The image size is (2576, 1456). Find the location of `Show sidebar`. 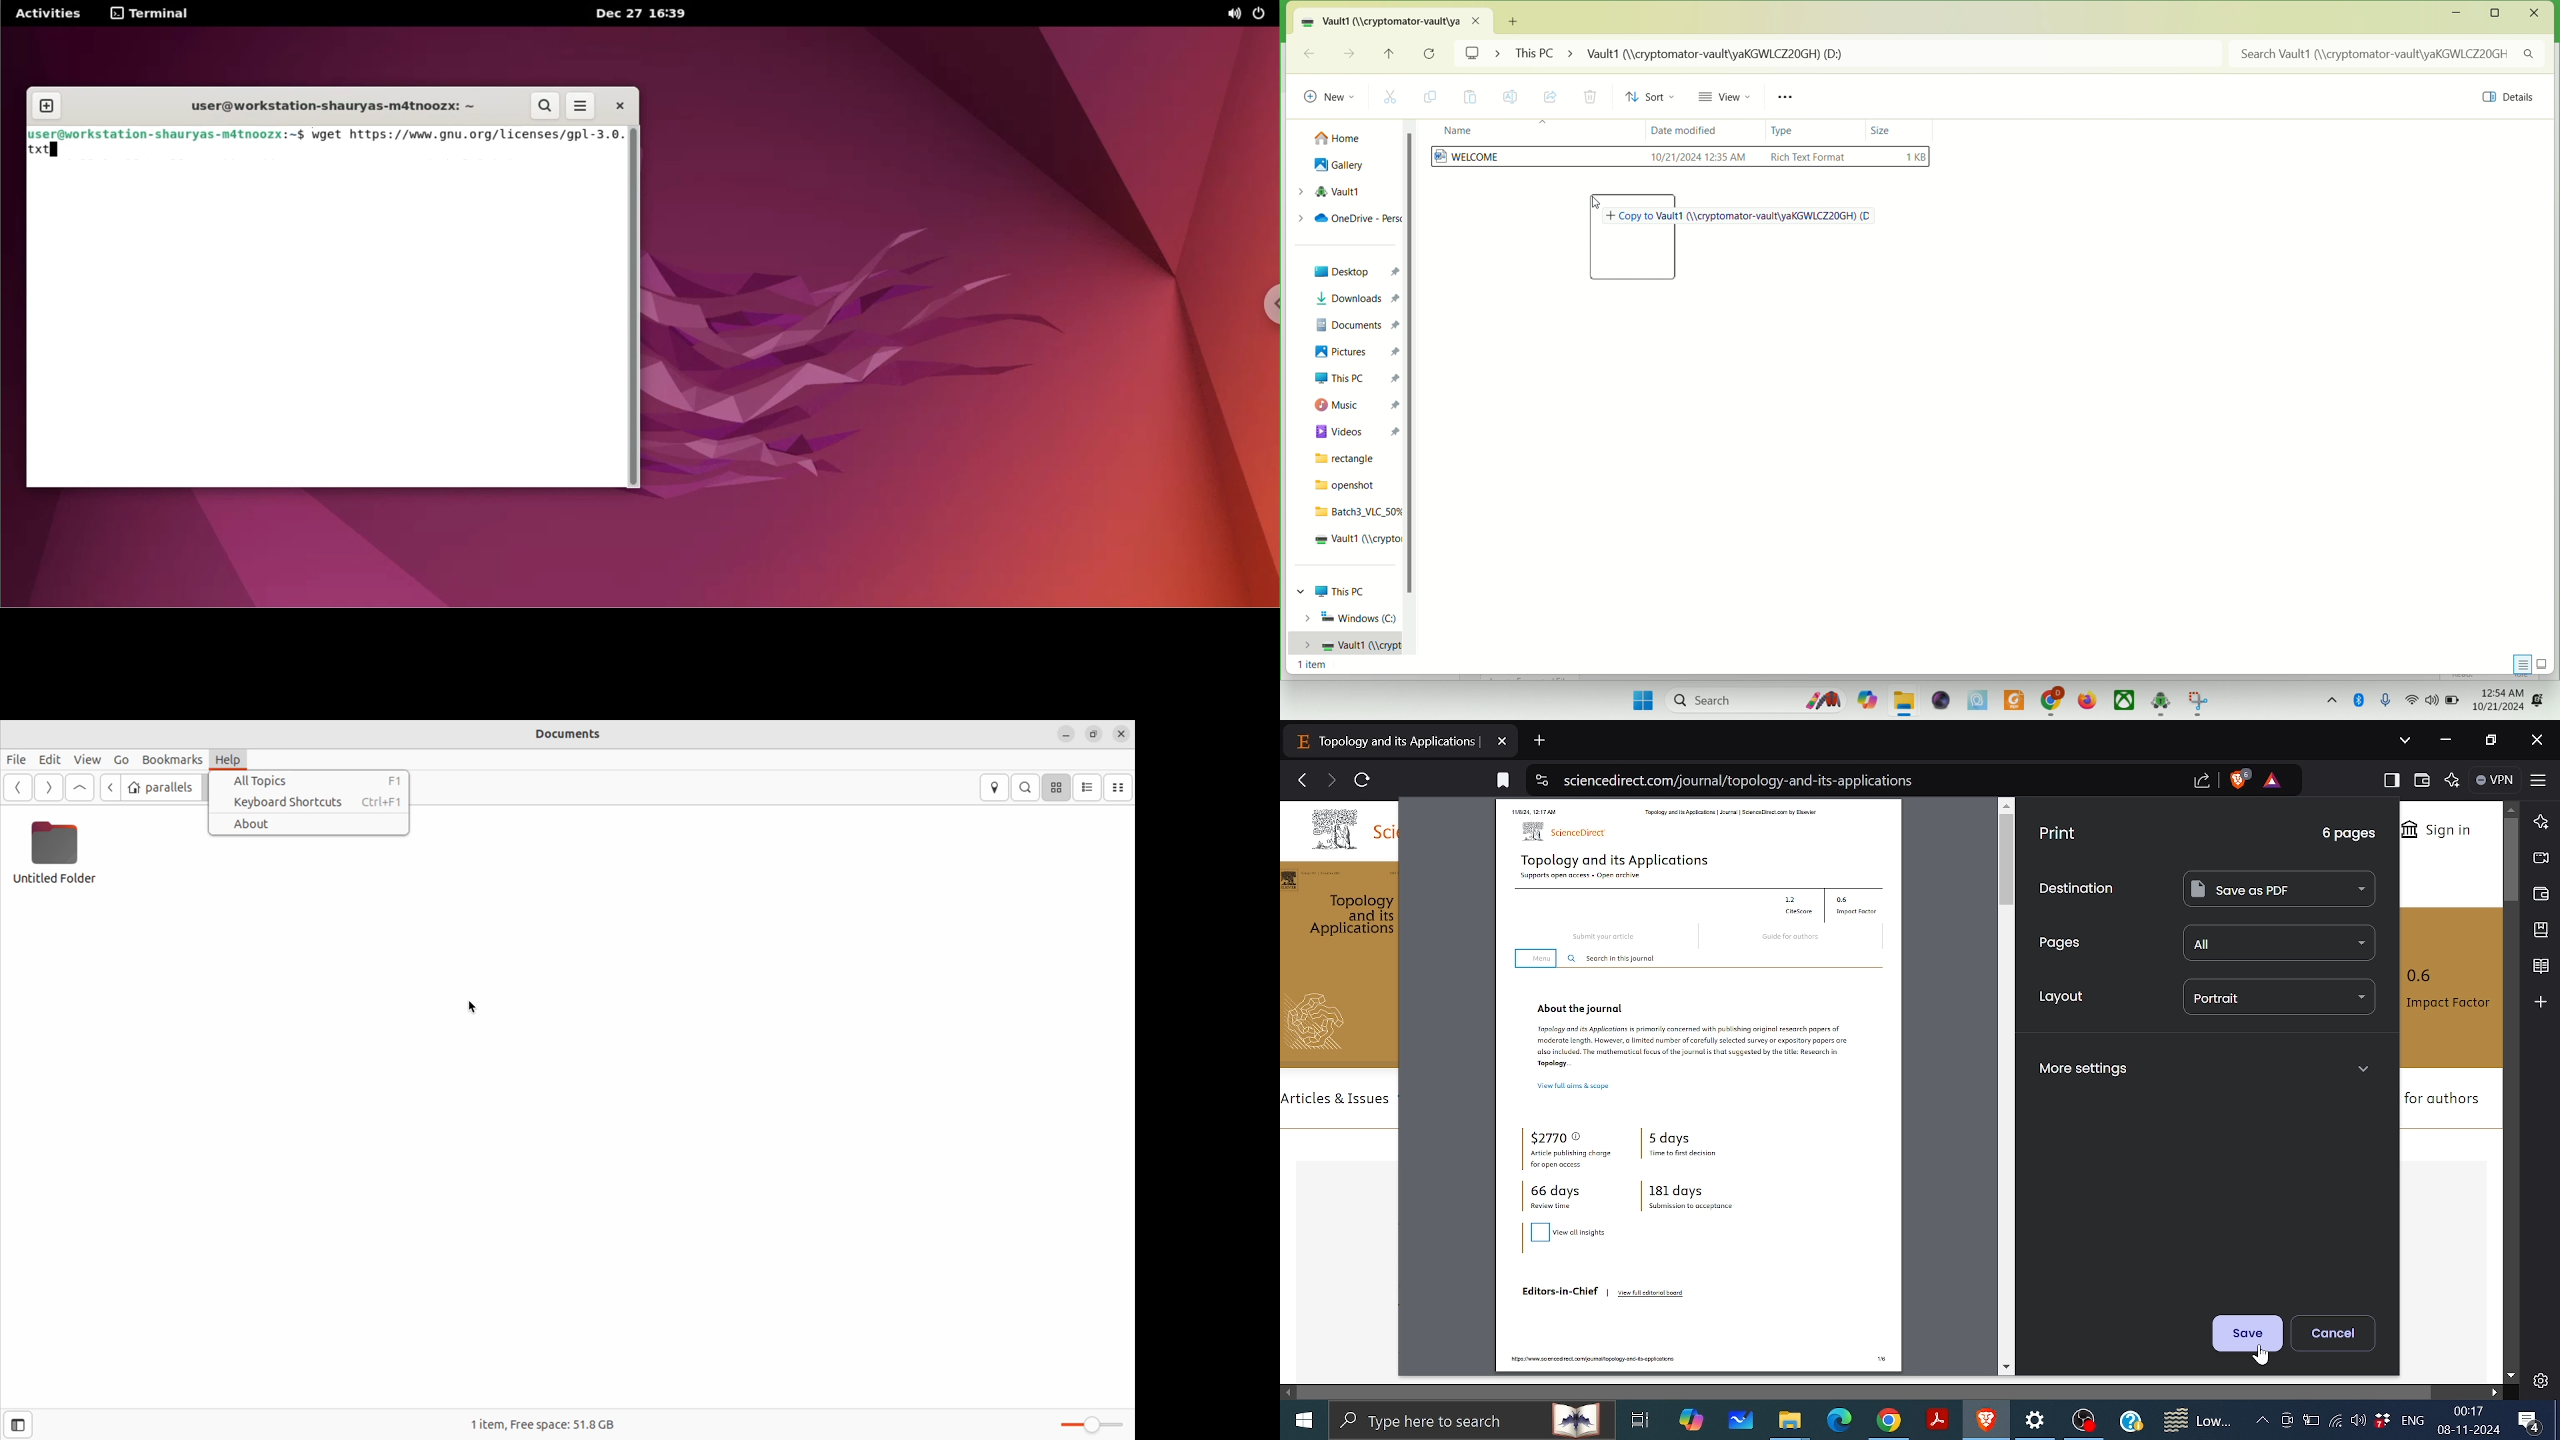

Show sidebar is located at coordinates (2392, 780).